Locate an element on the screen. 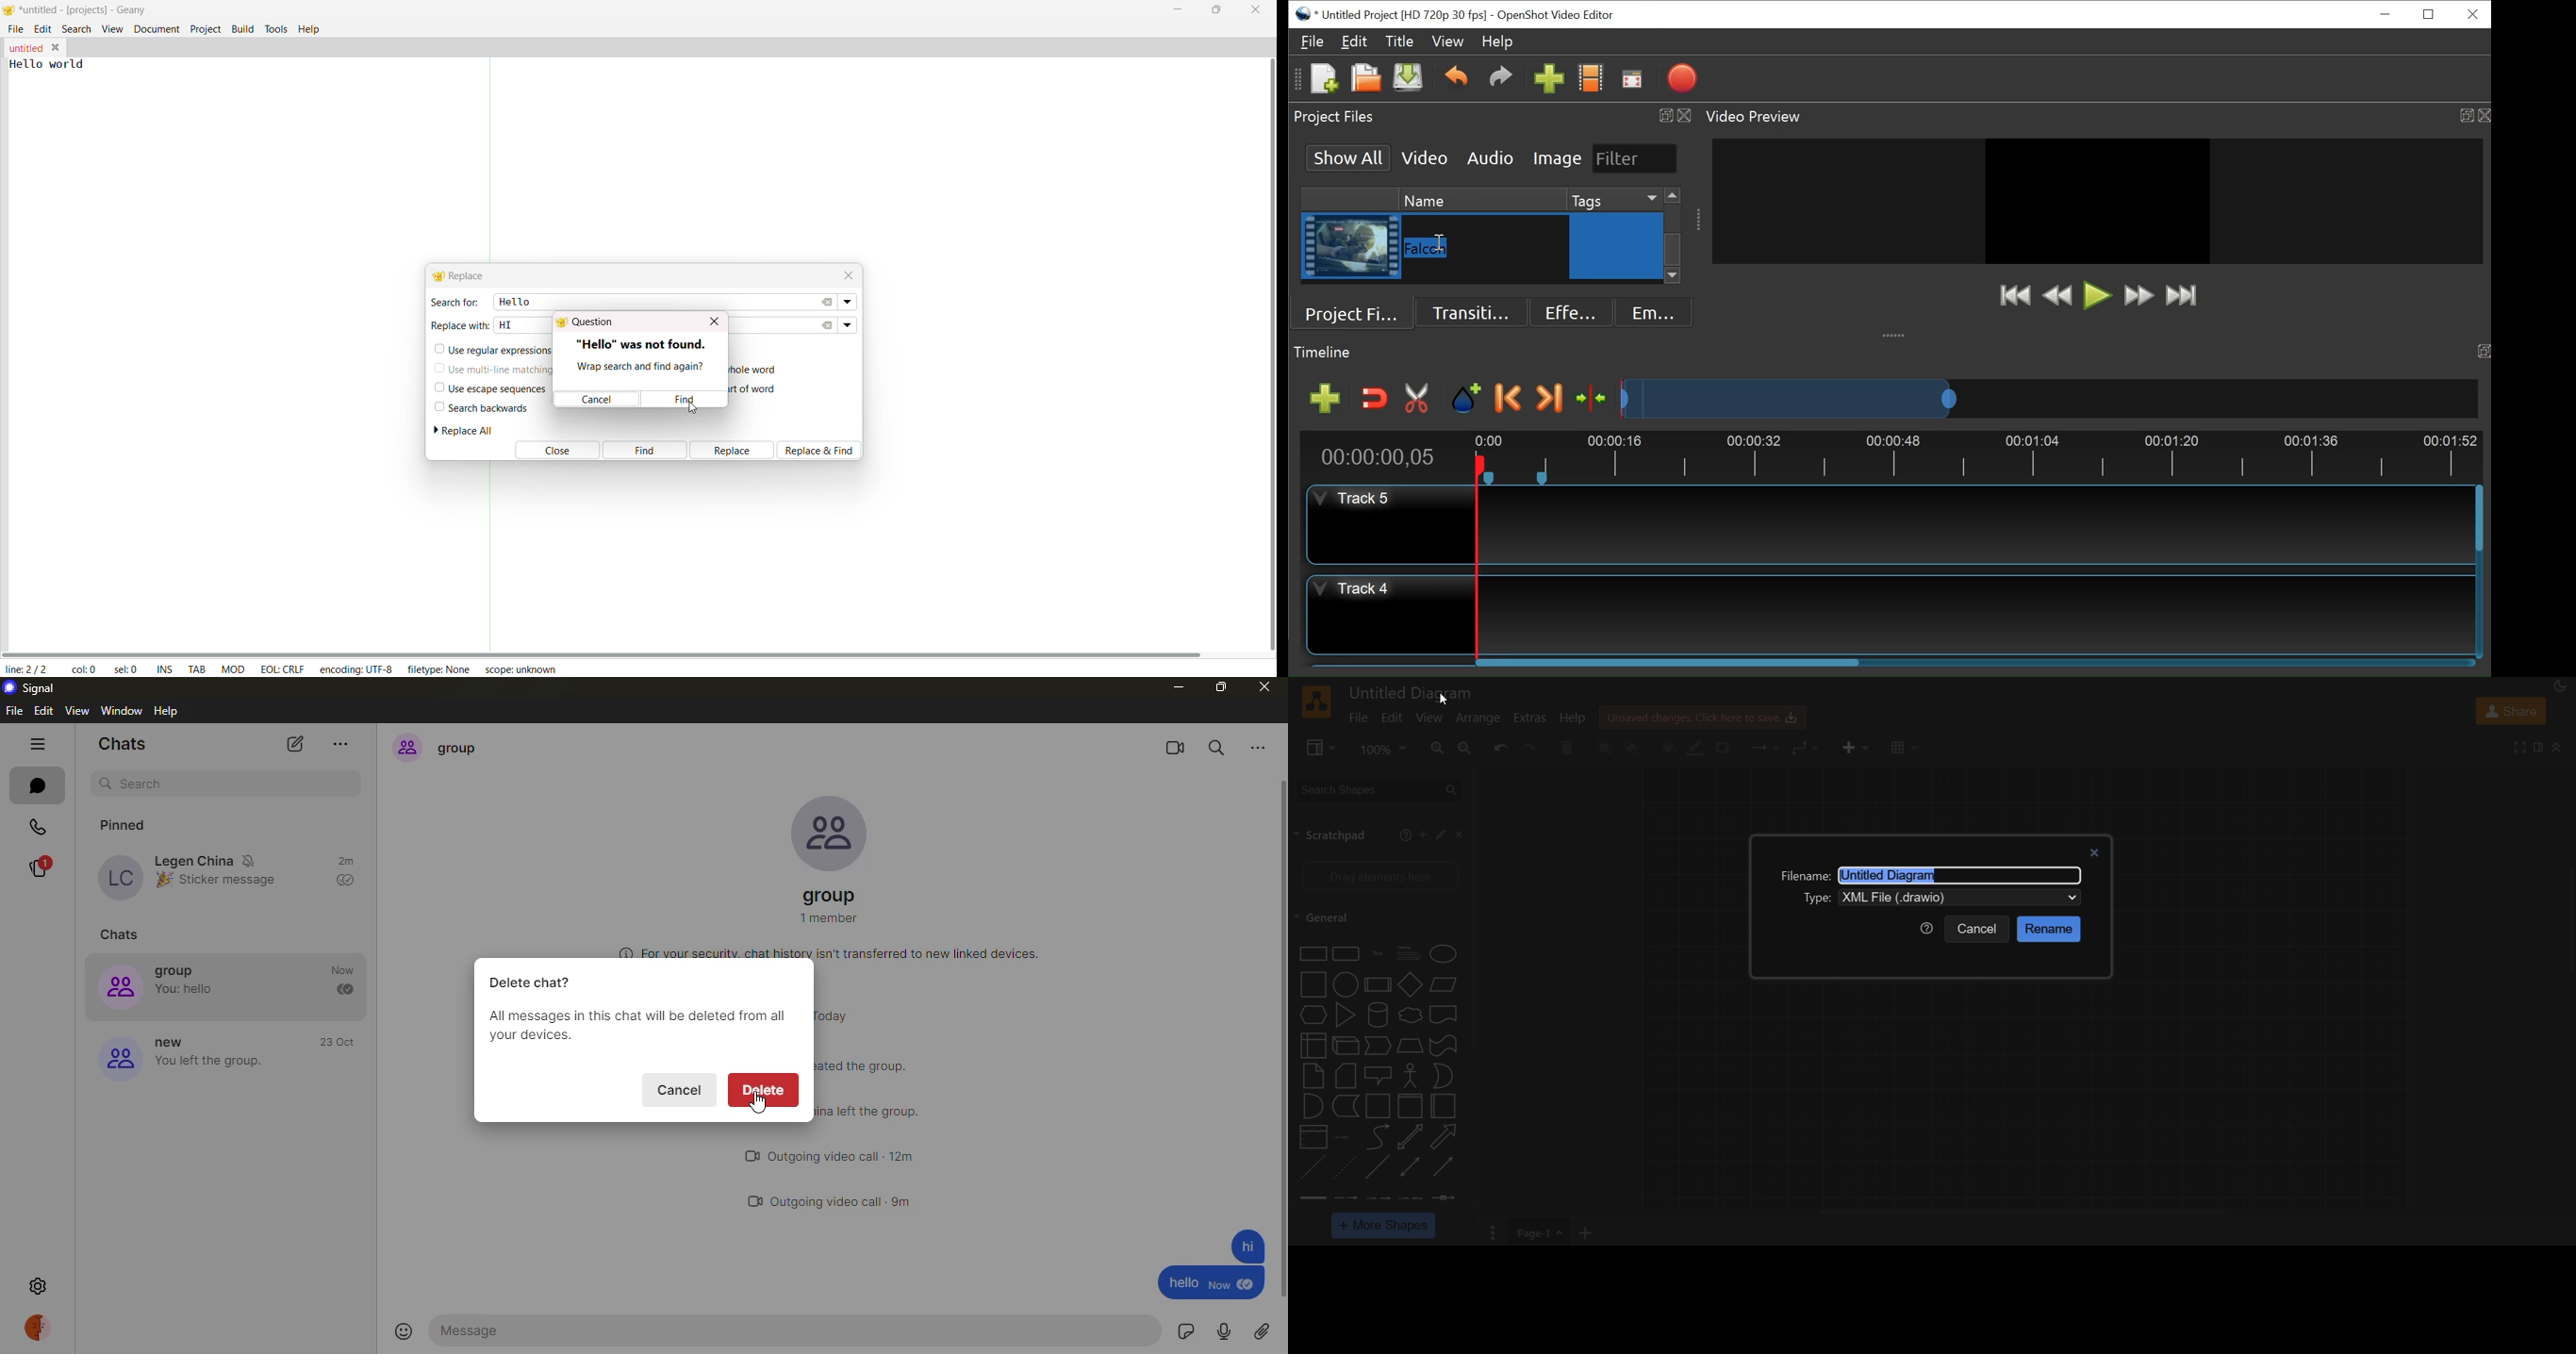 The image size is (2576, 1372). help is located at coordinates (1403, 835).